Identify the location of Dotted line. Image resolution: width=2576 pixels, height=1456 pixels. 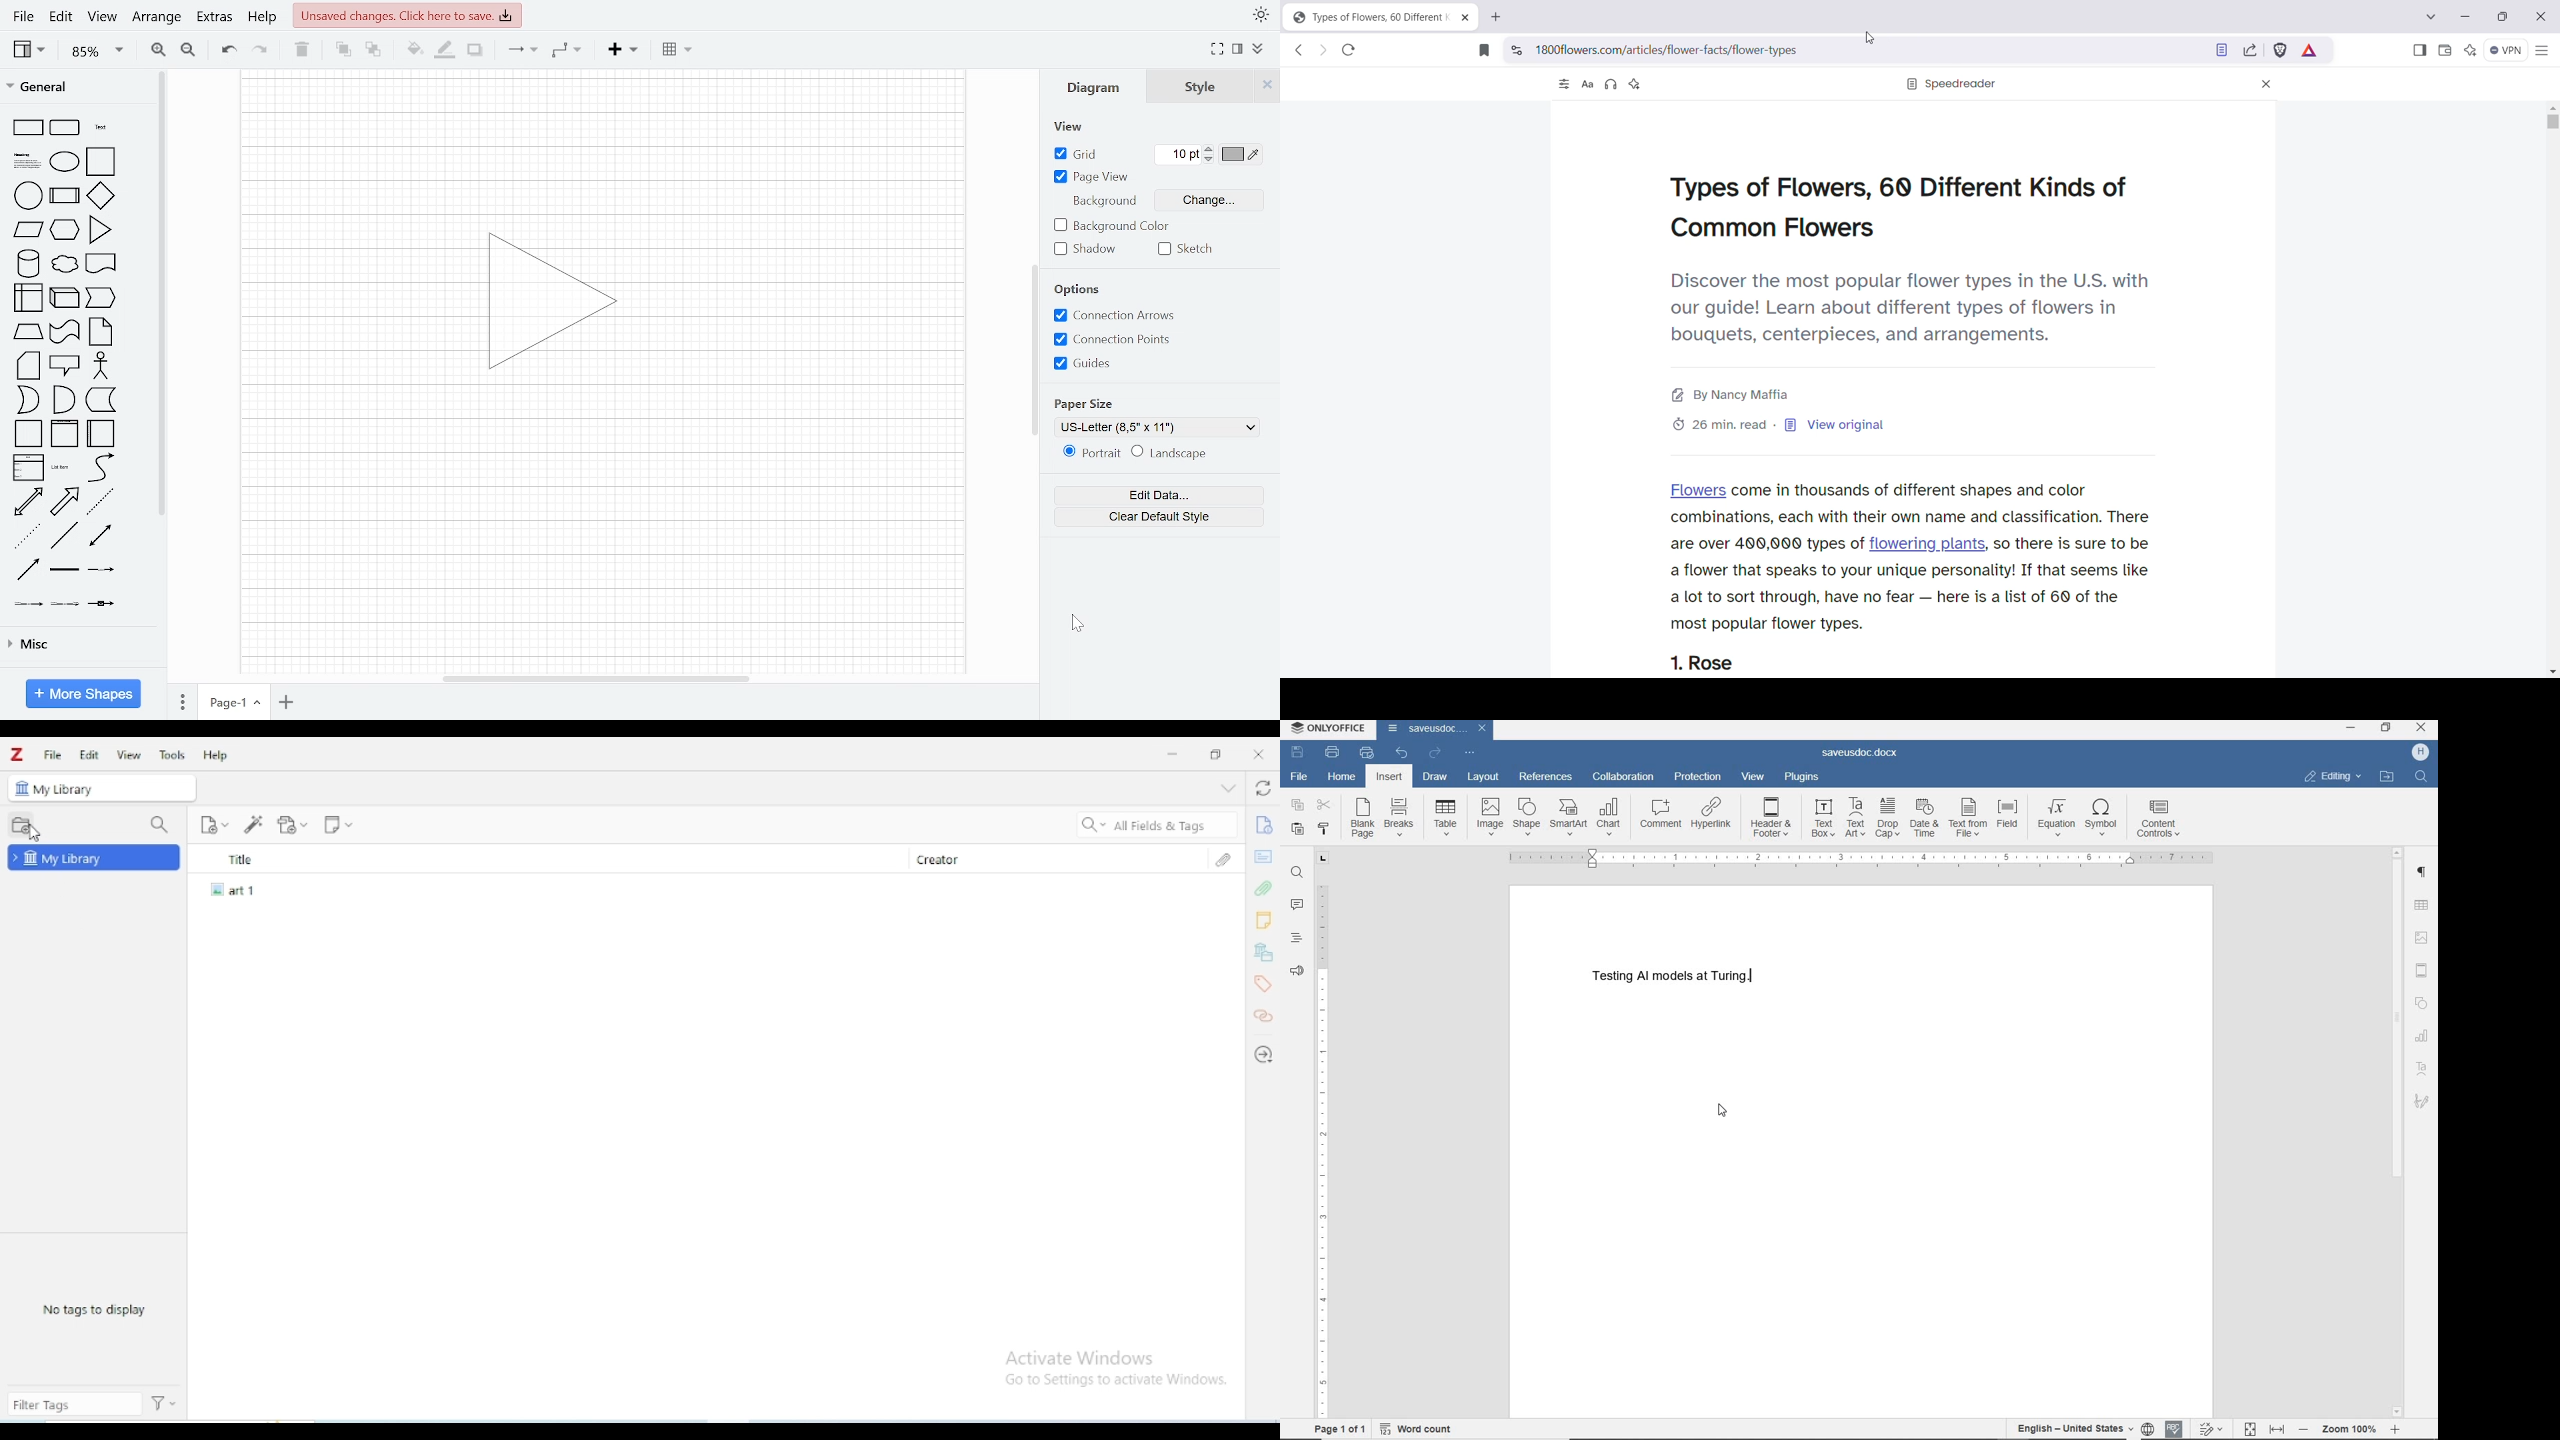
(27, 536).